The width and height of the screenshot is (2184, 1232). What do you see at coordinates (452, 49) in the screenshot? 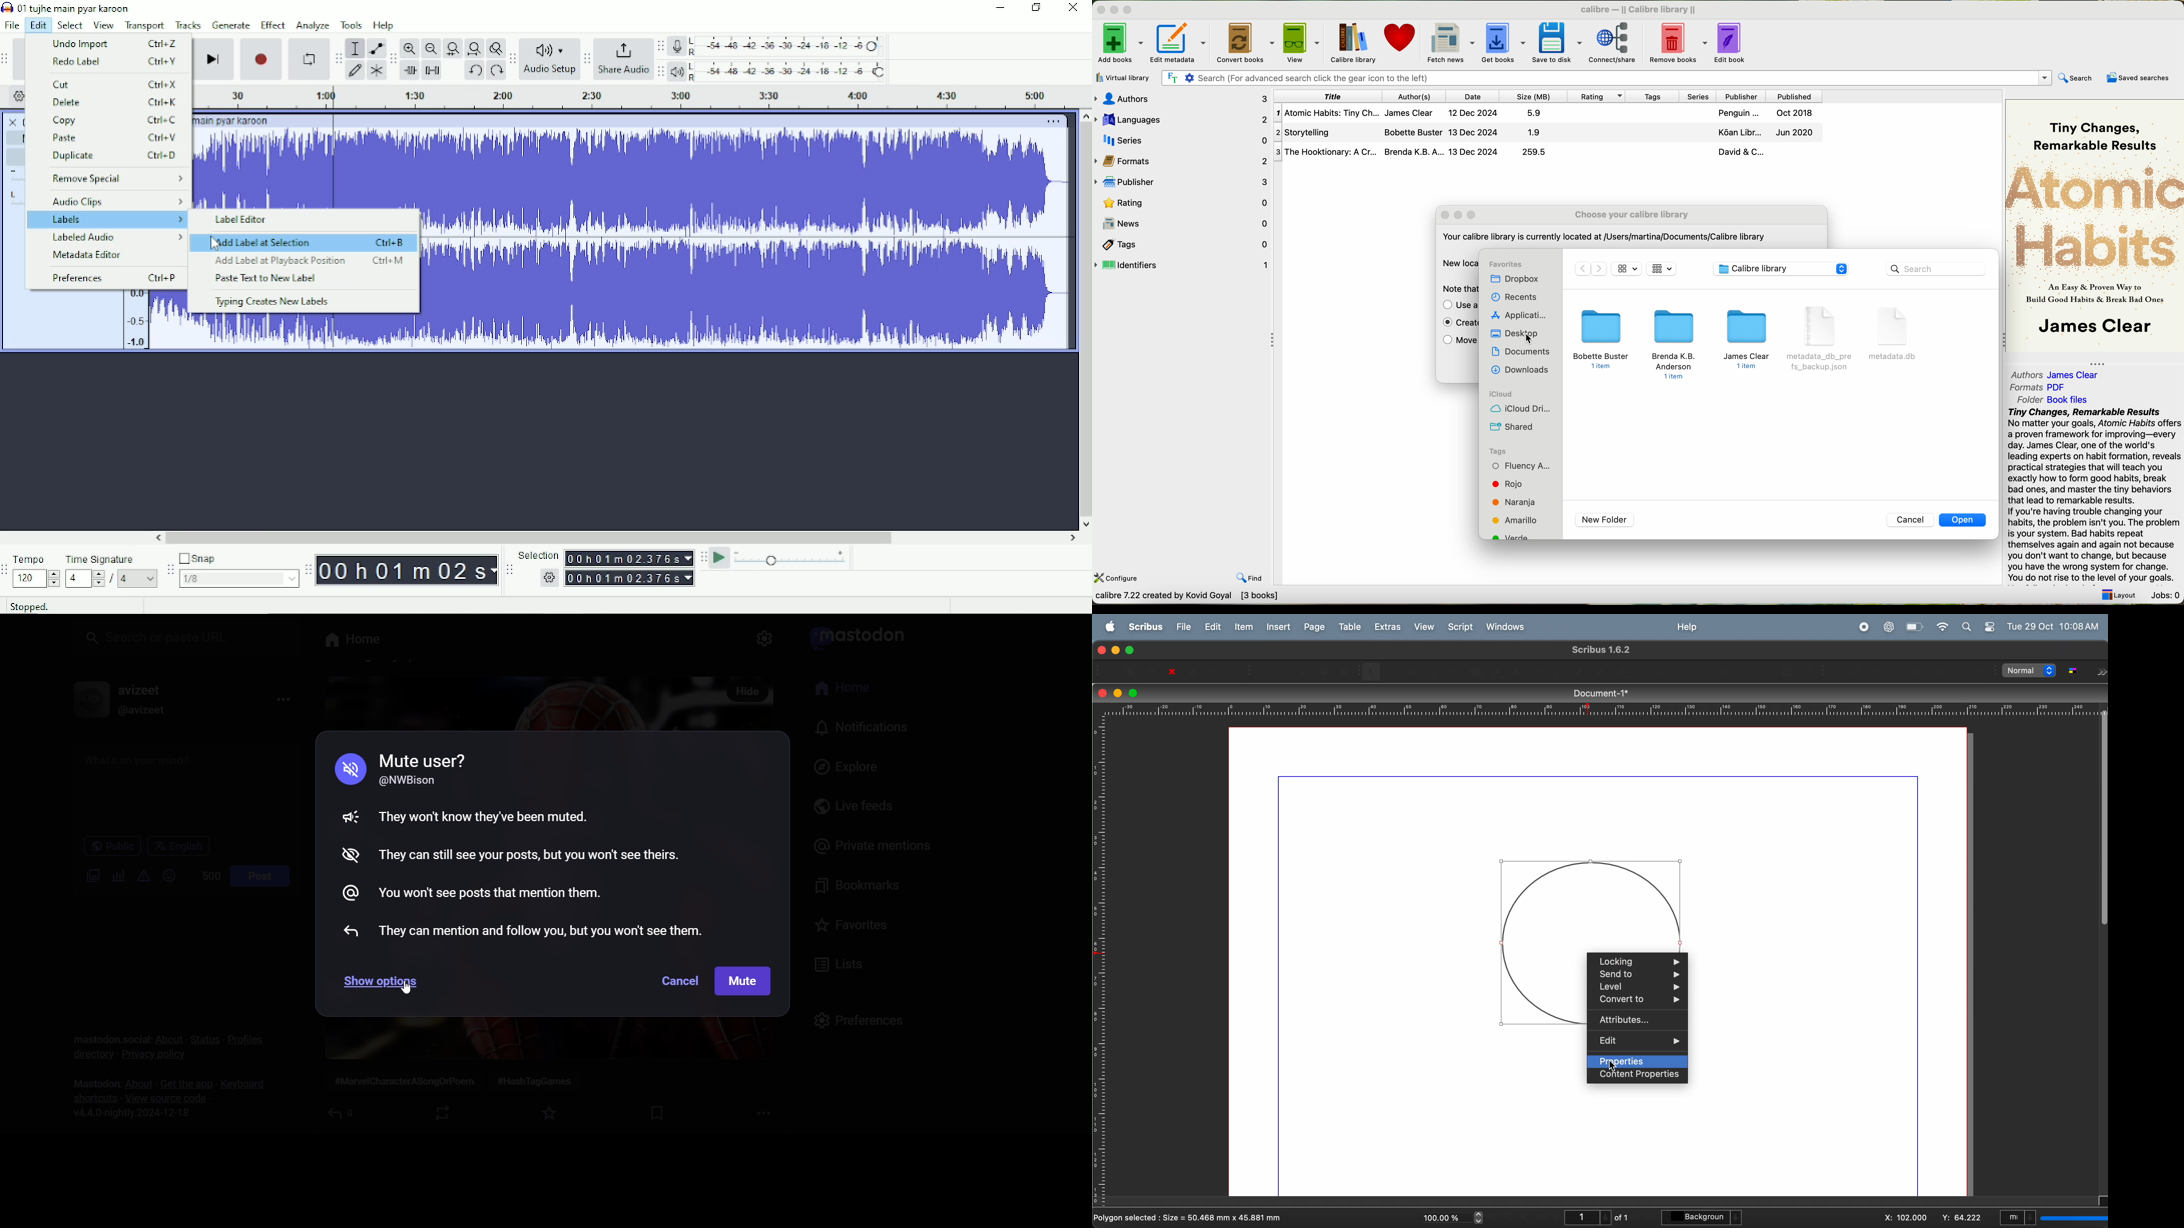
I see `Fit selection to width` at bounding box center [452, 49].